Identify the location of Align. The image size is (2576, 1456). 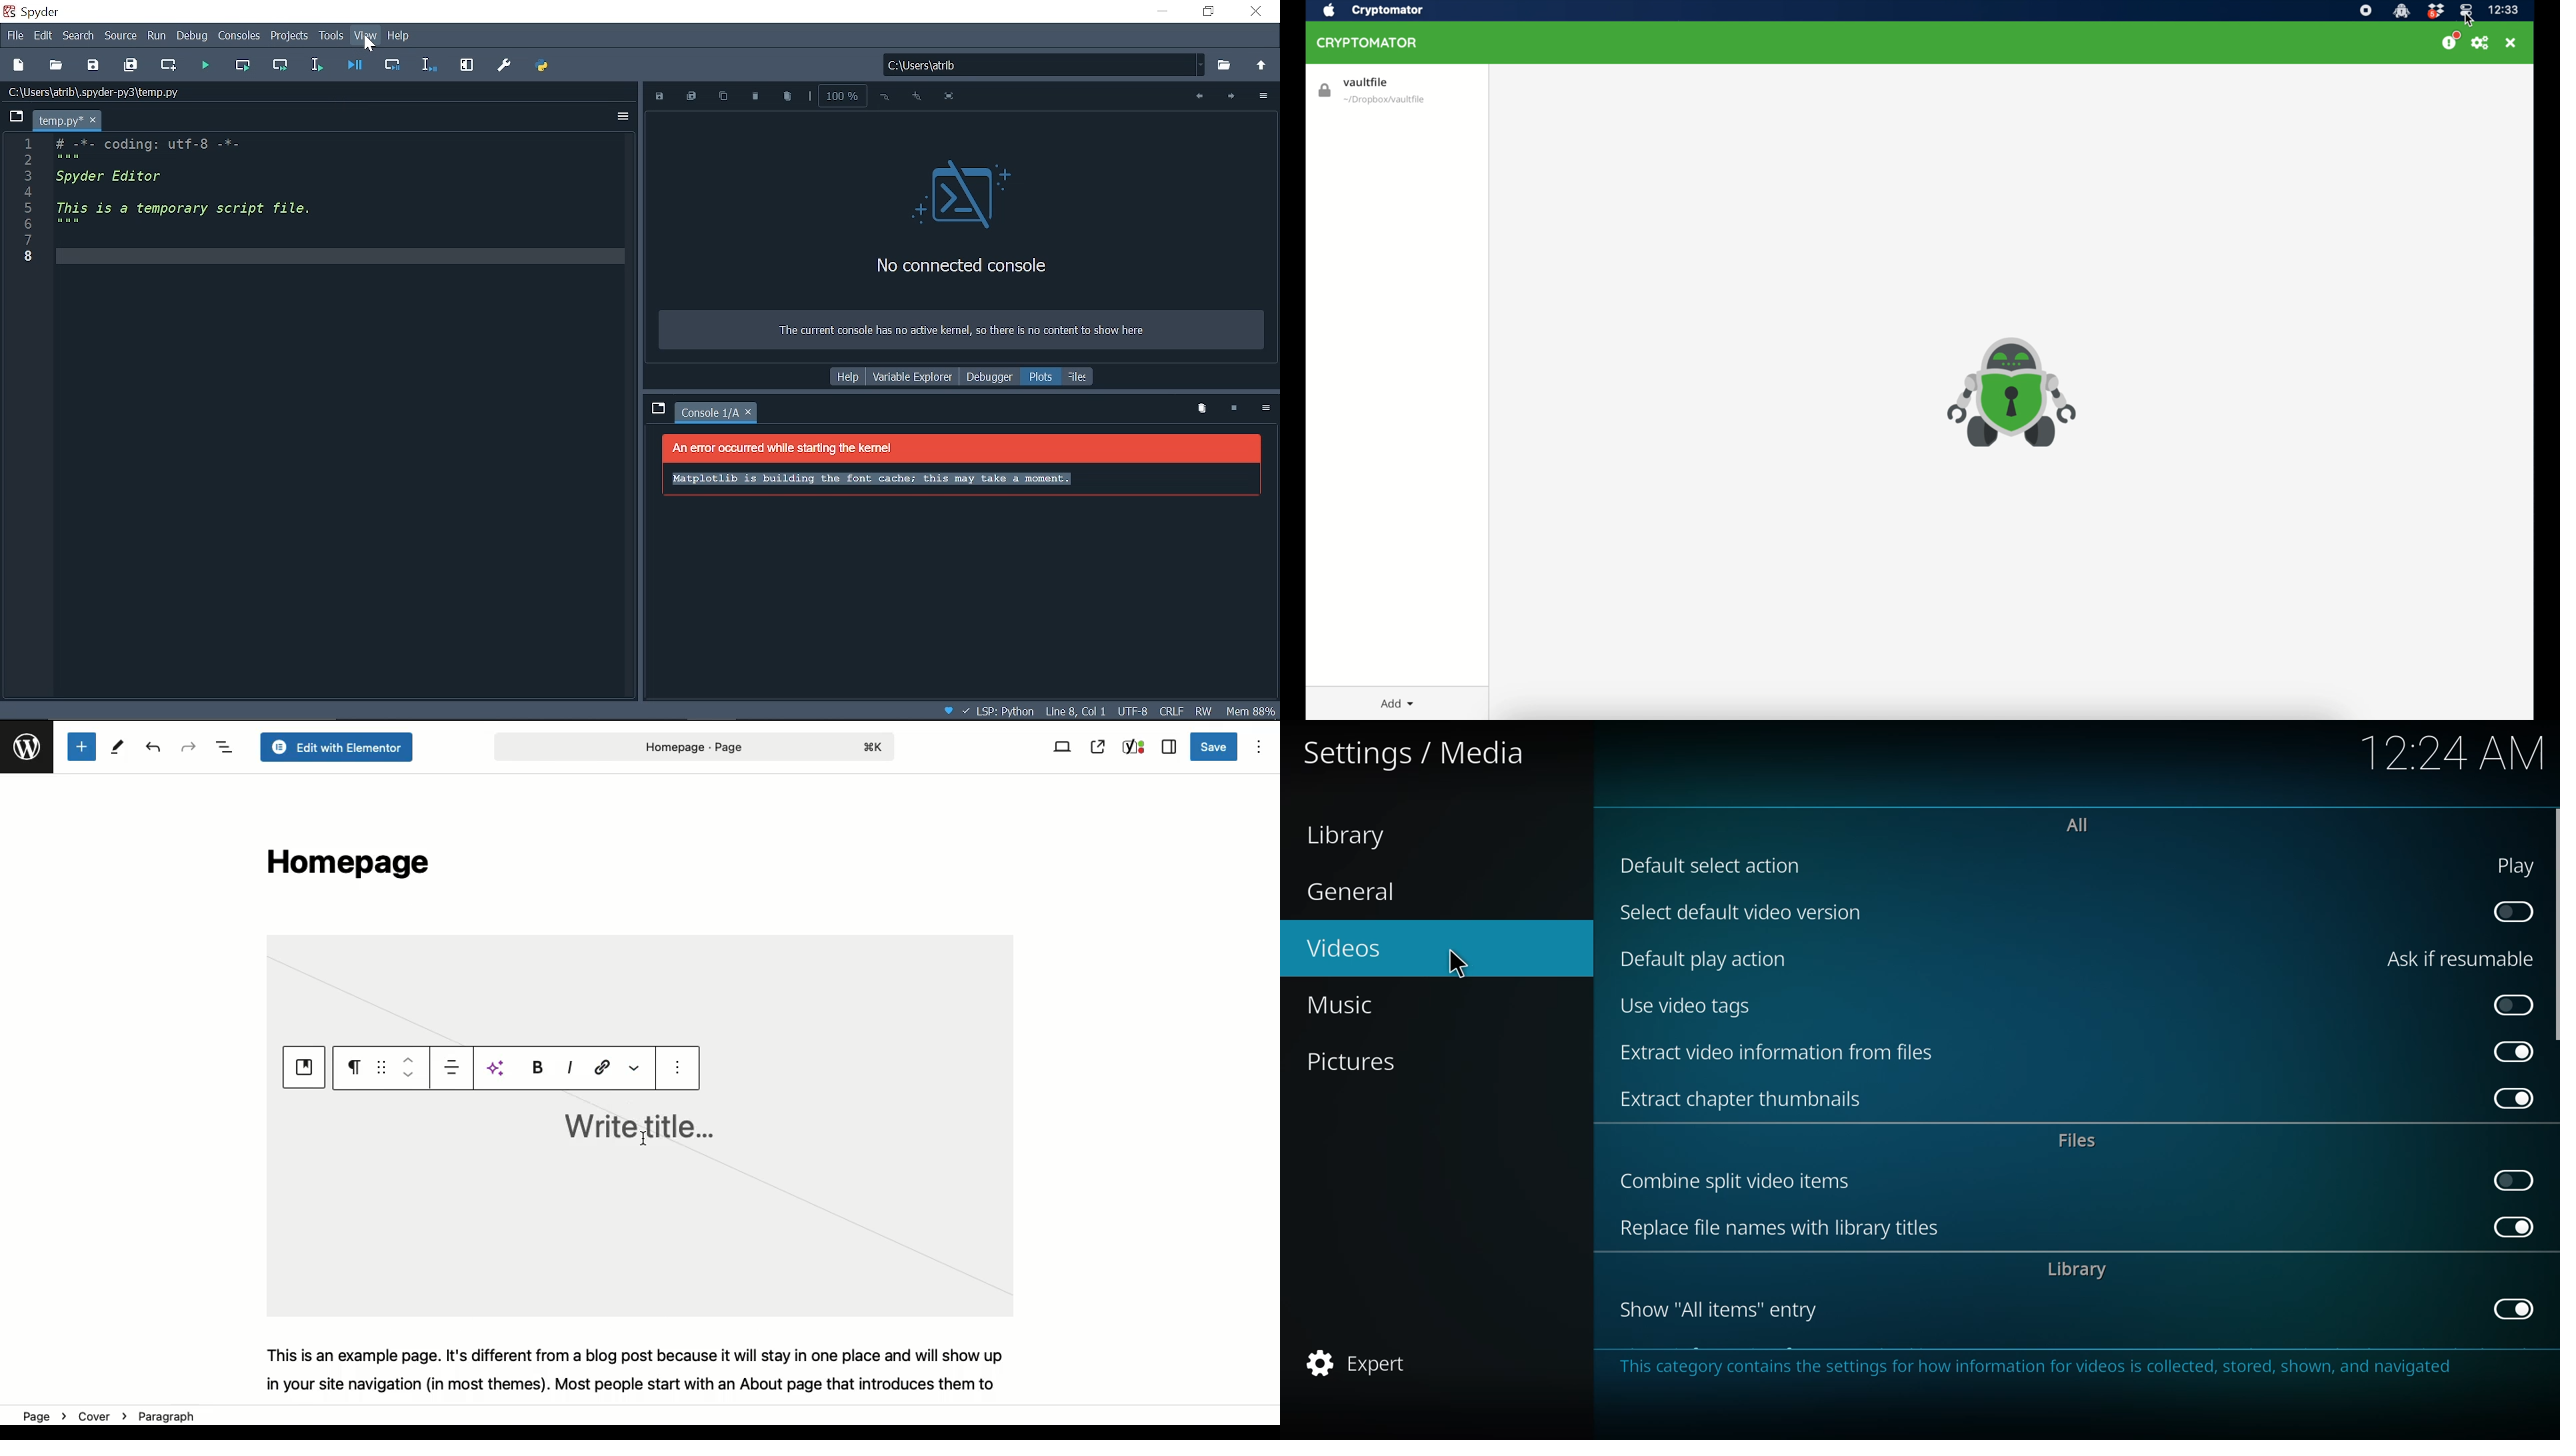
(449, 1068).